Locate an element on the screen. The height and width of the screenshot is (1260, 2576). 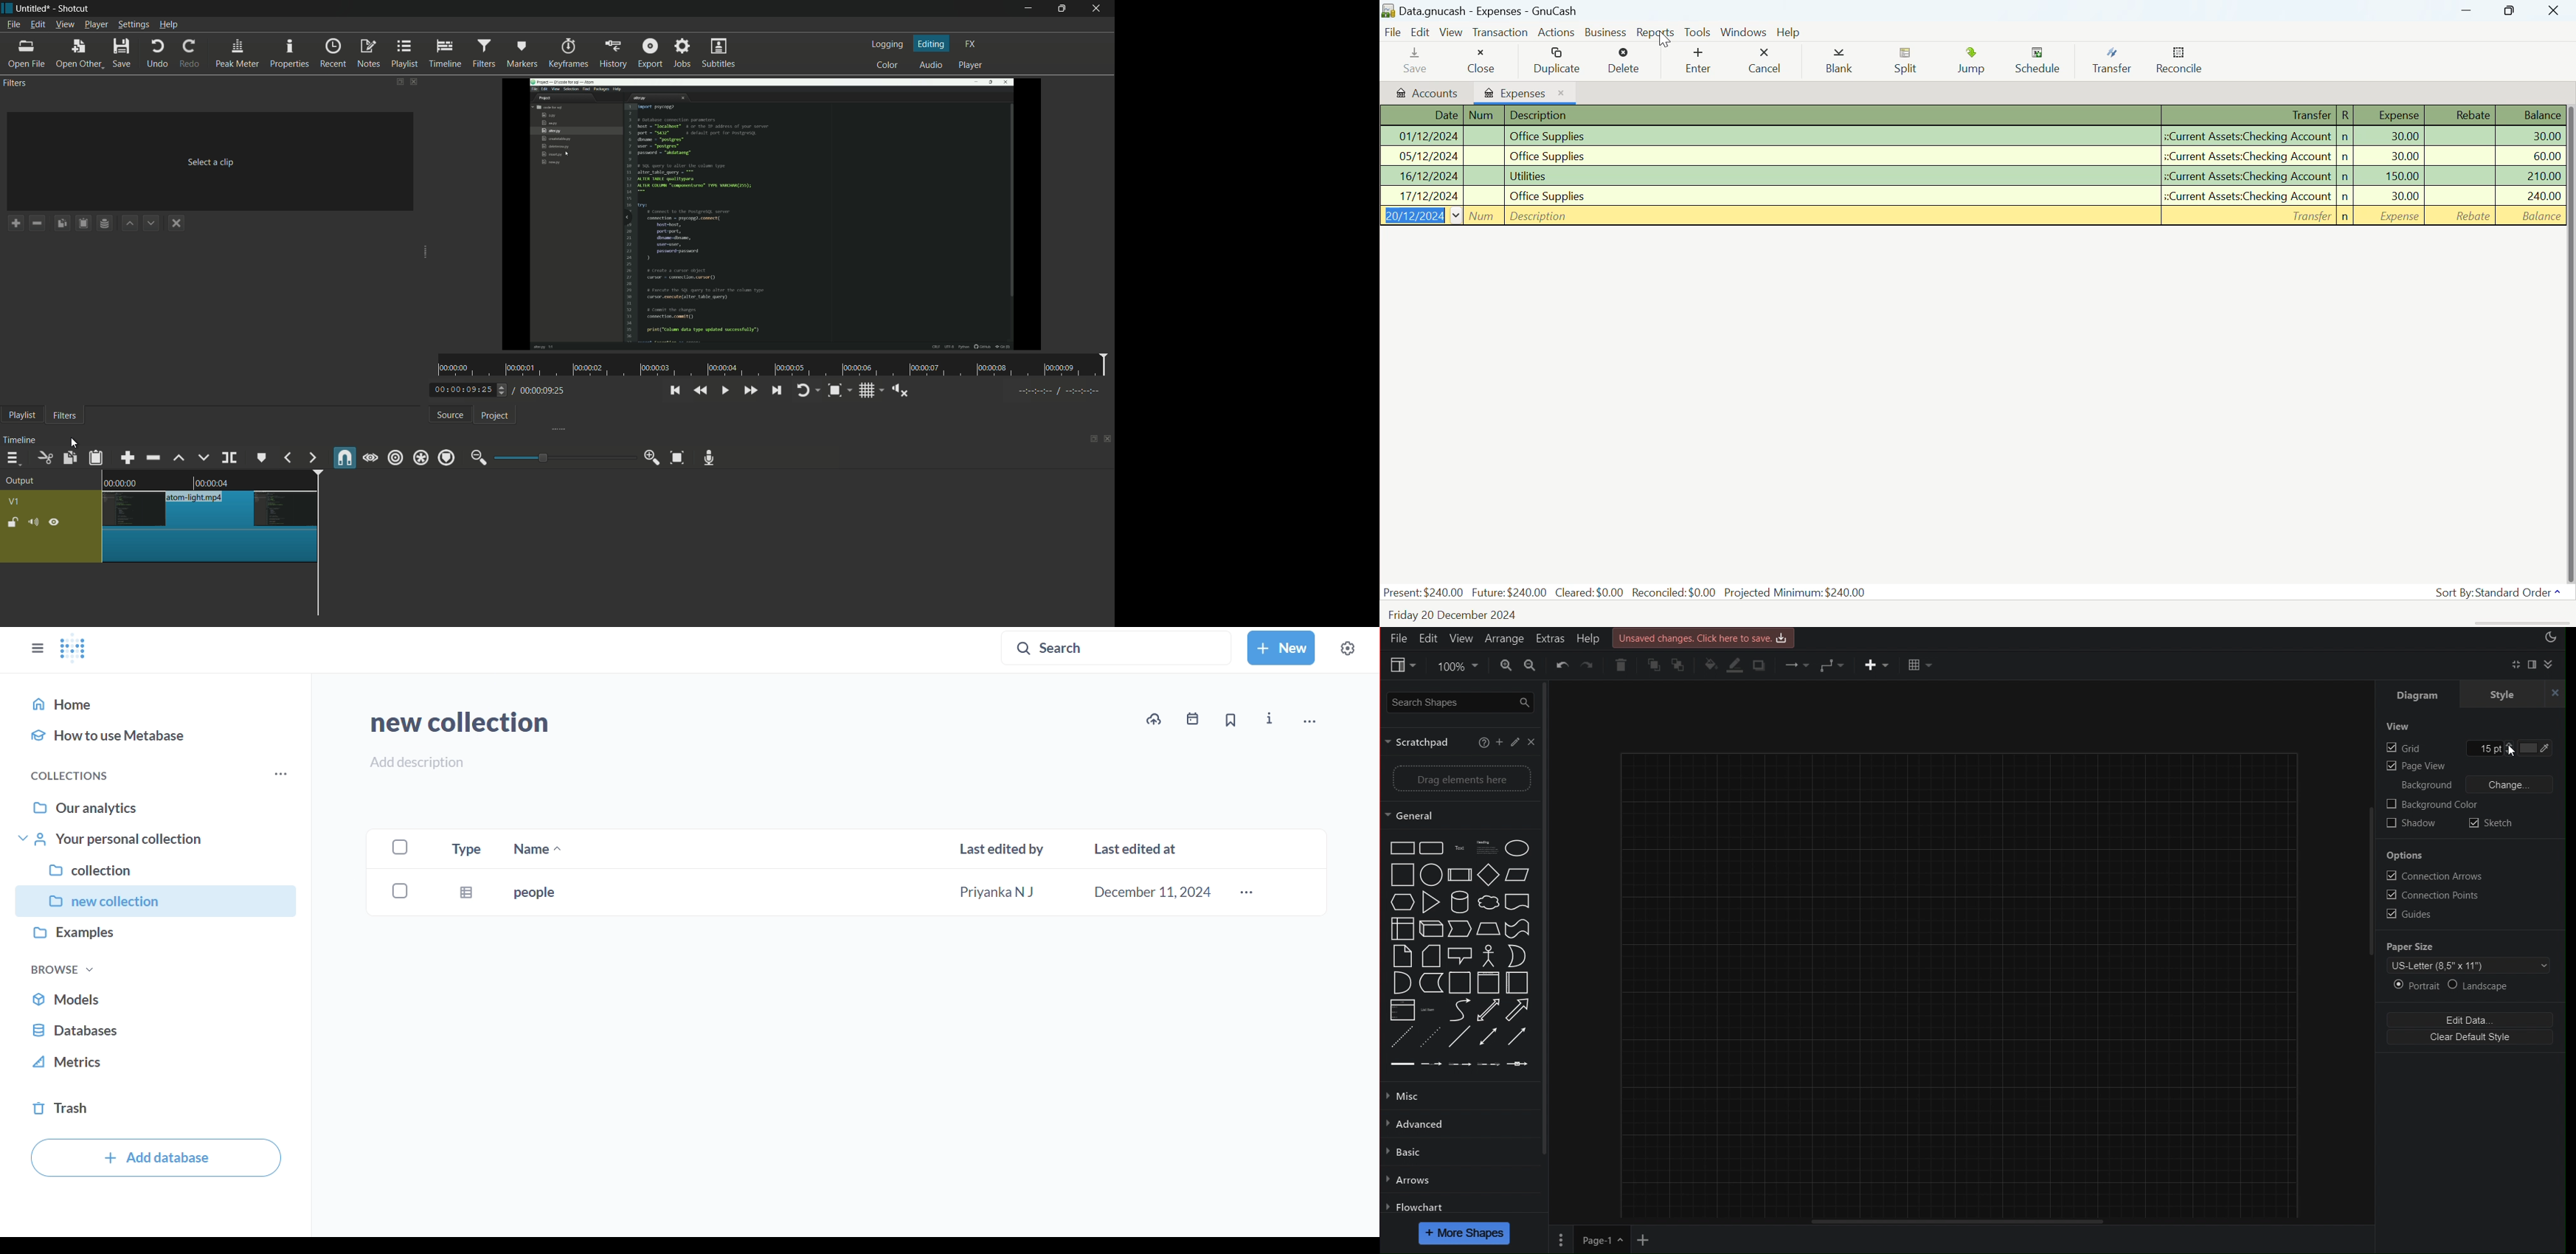
subtitles is located at coordinates (721, 54).